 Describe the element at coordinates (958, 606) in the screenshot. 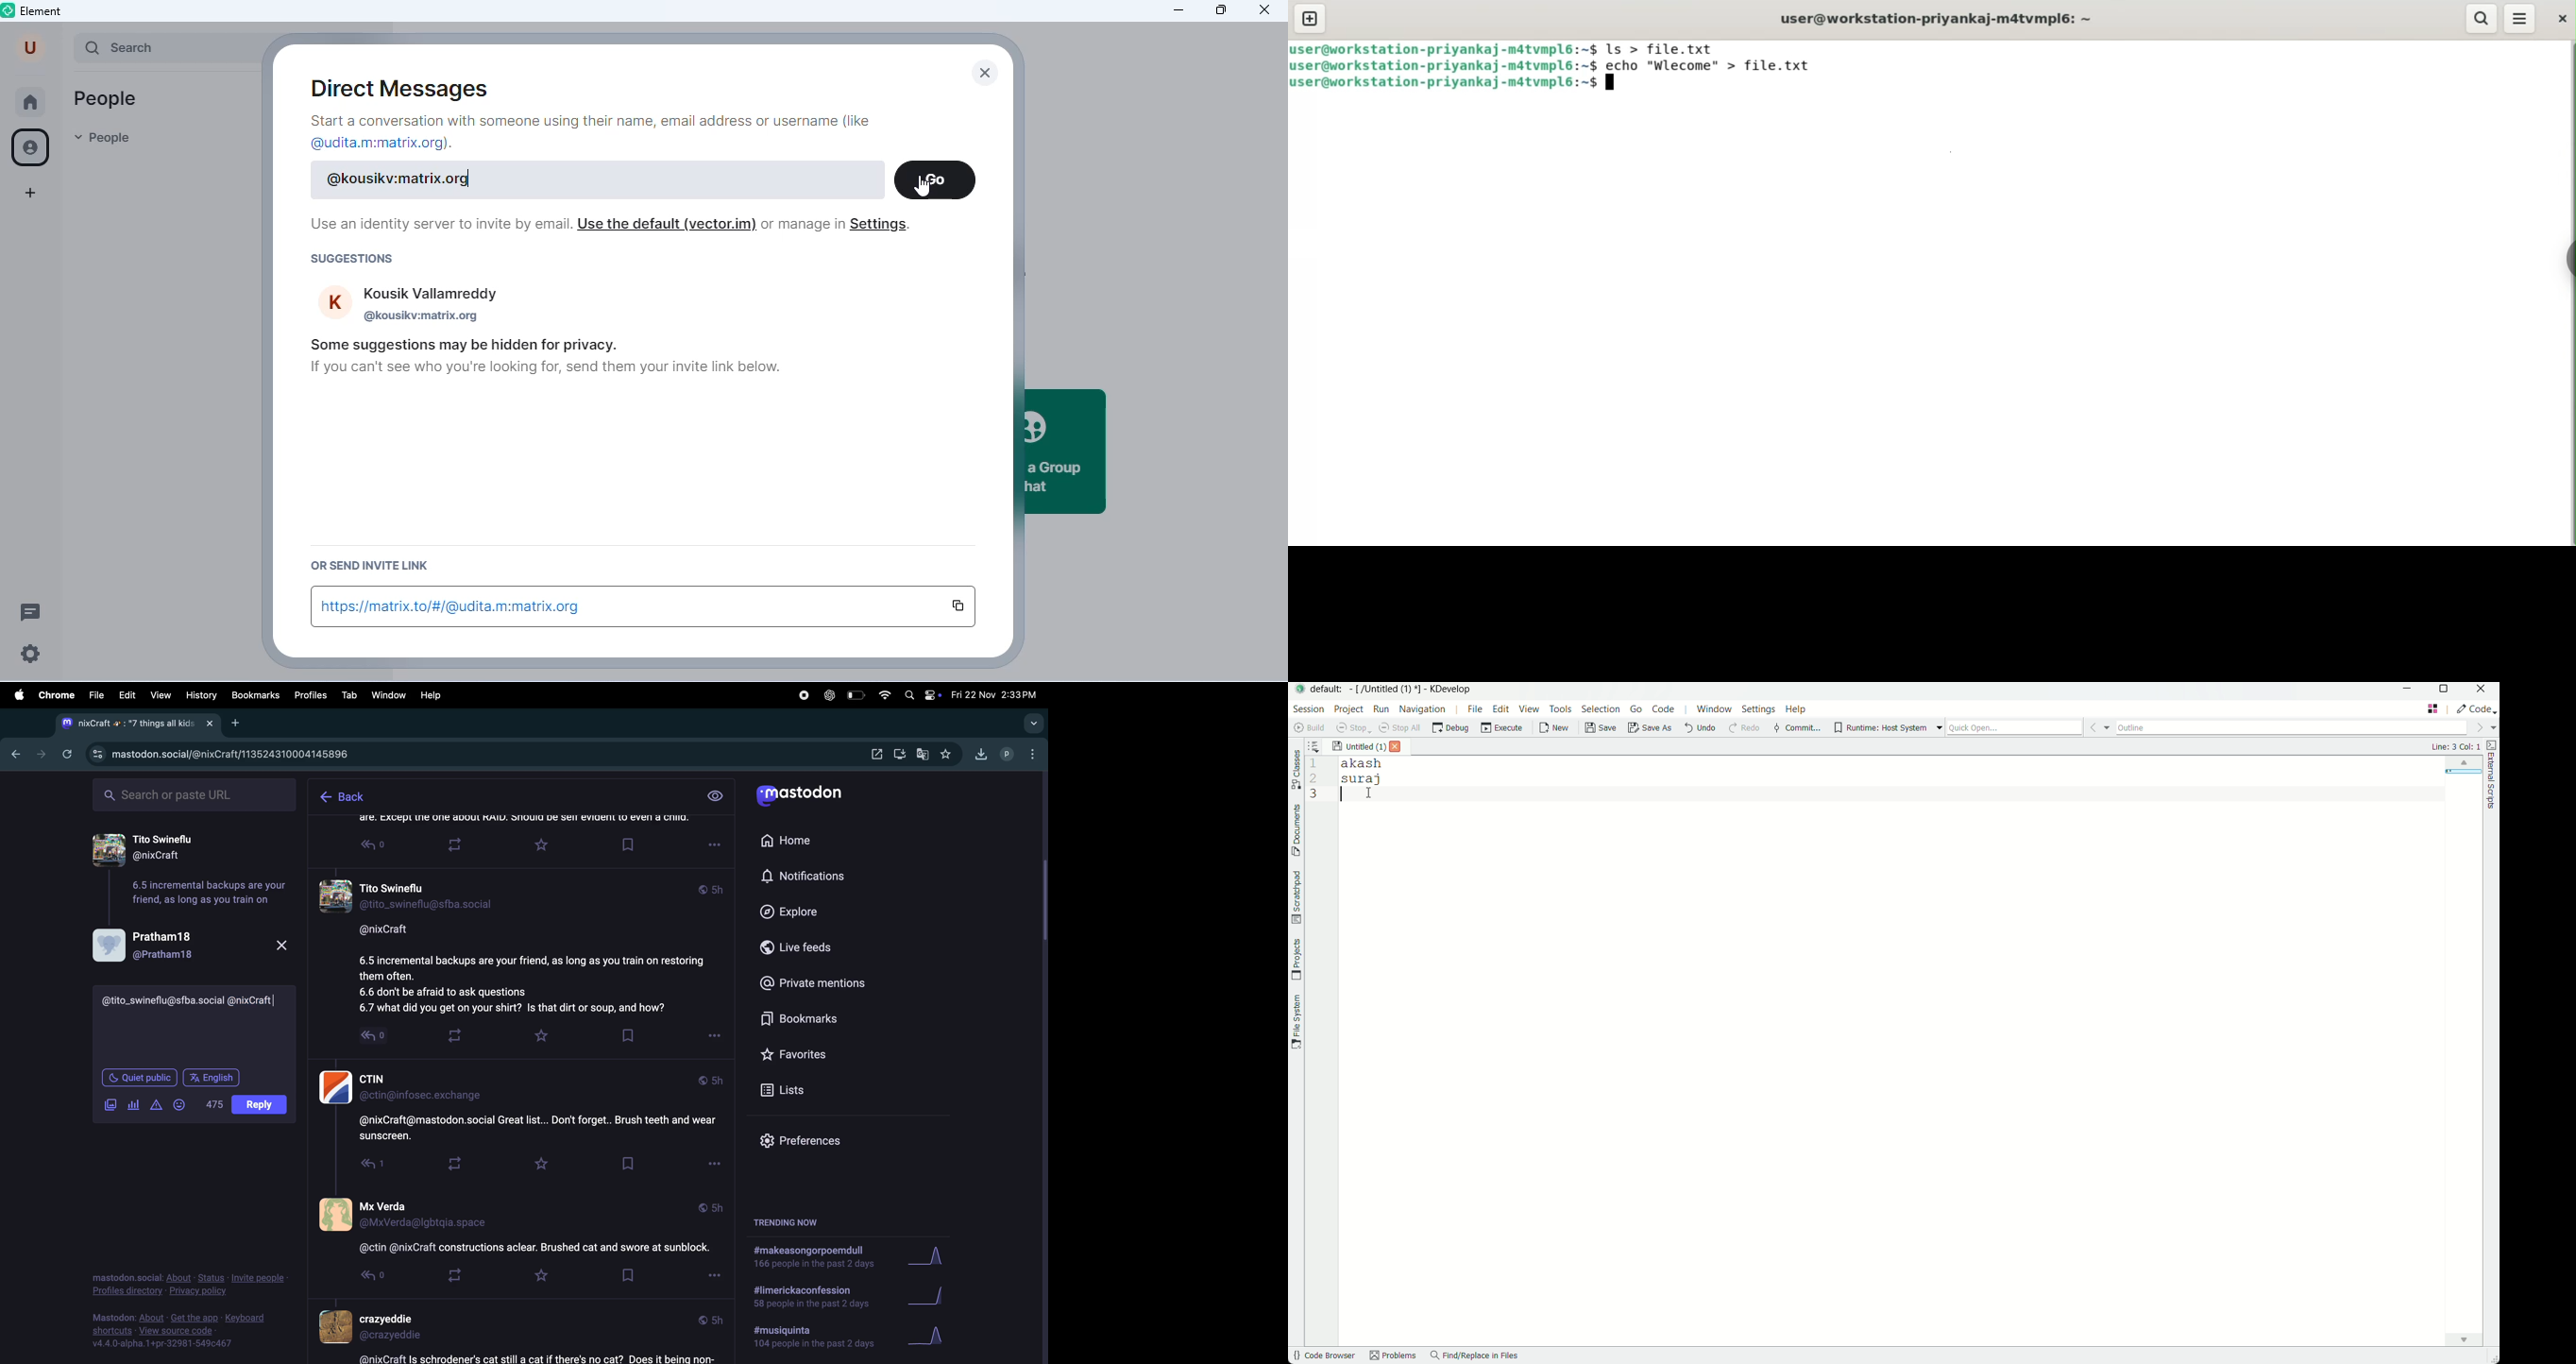

I see `copy` at that location.